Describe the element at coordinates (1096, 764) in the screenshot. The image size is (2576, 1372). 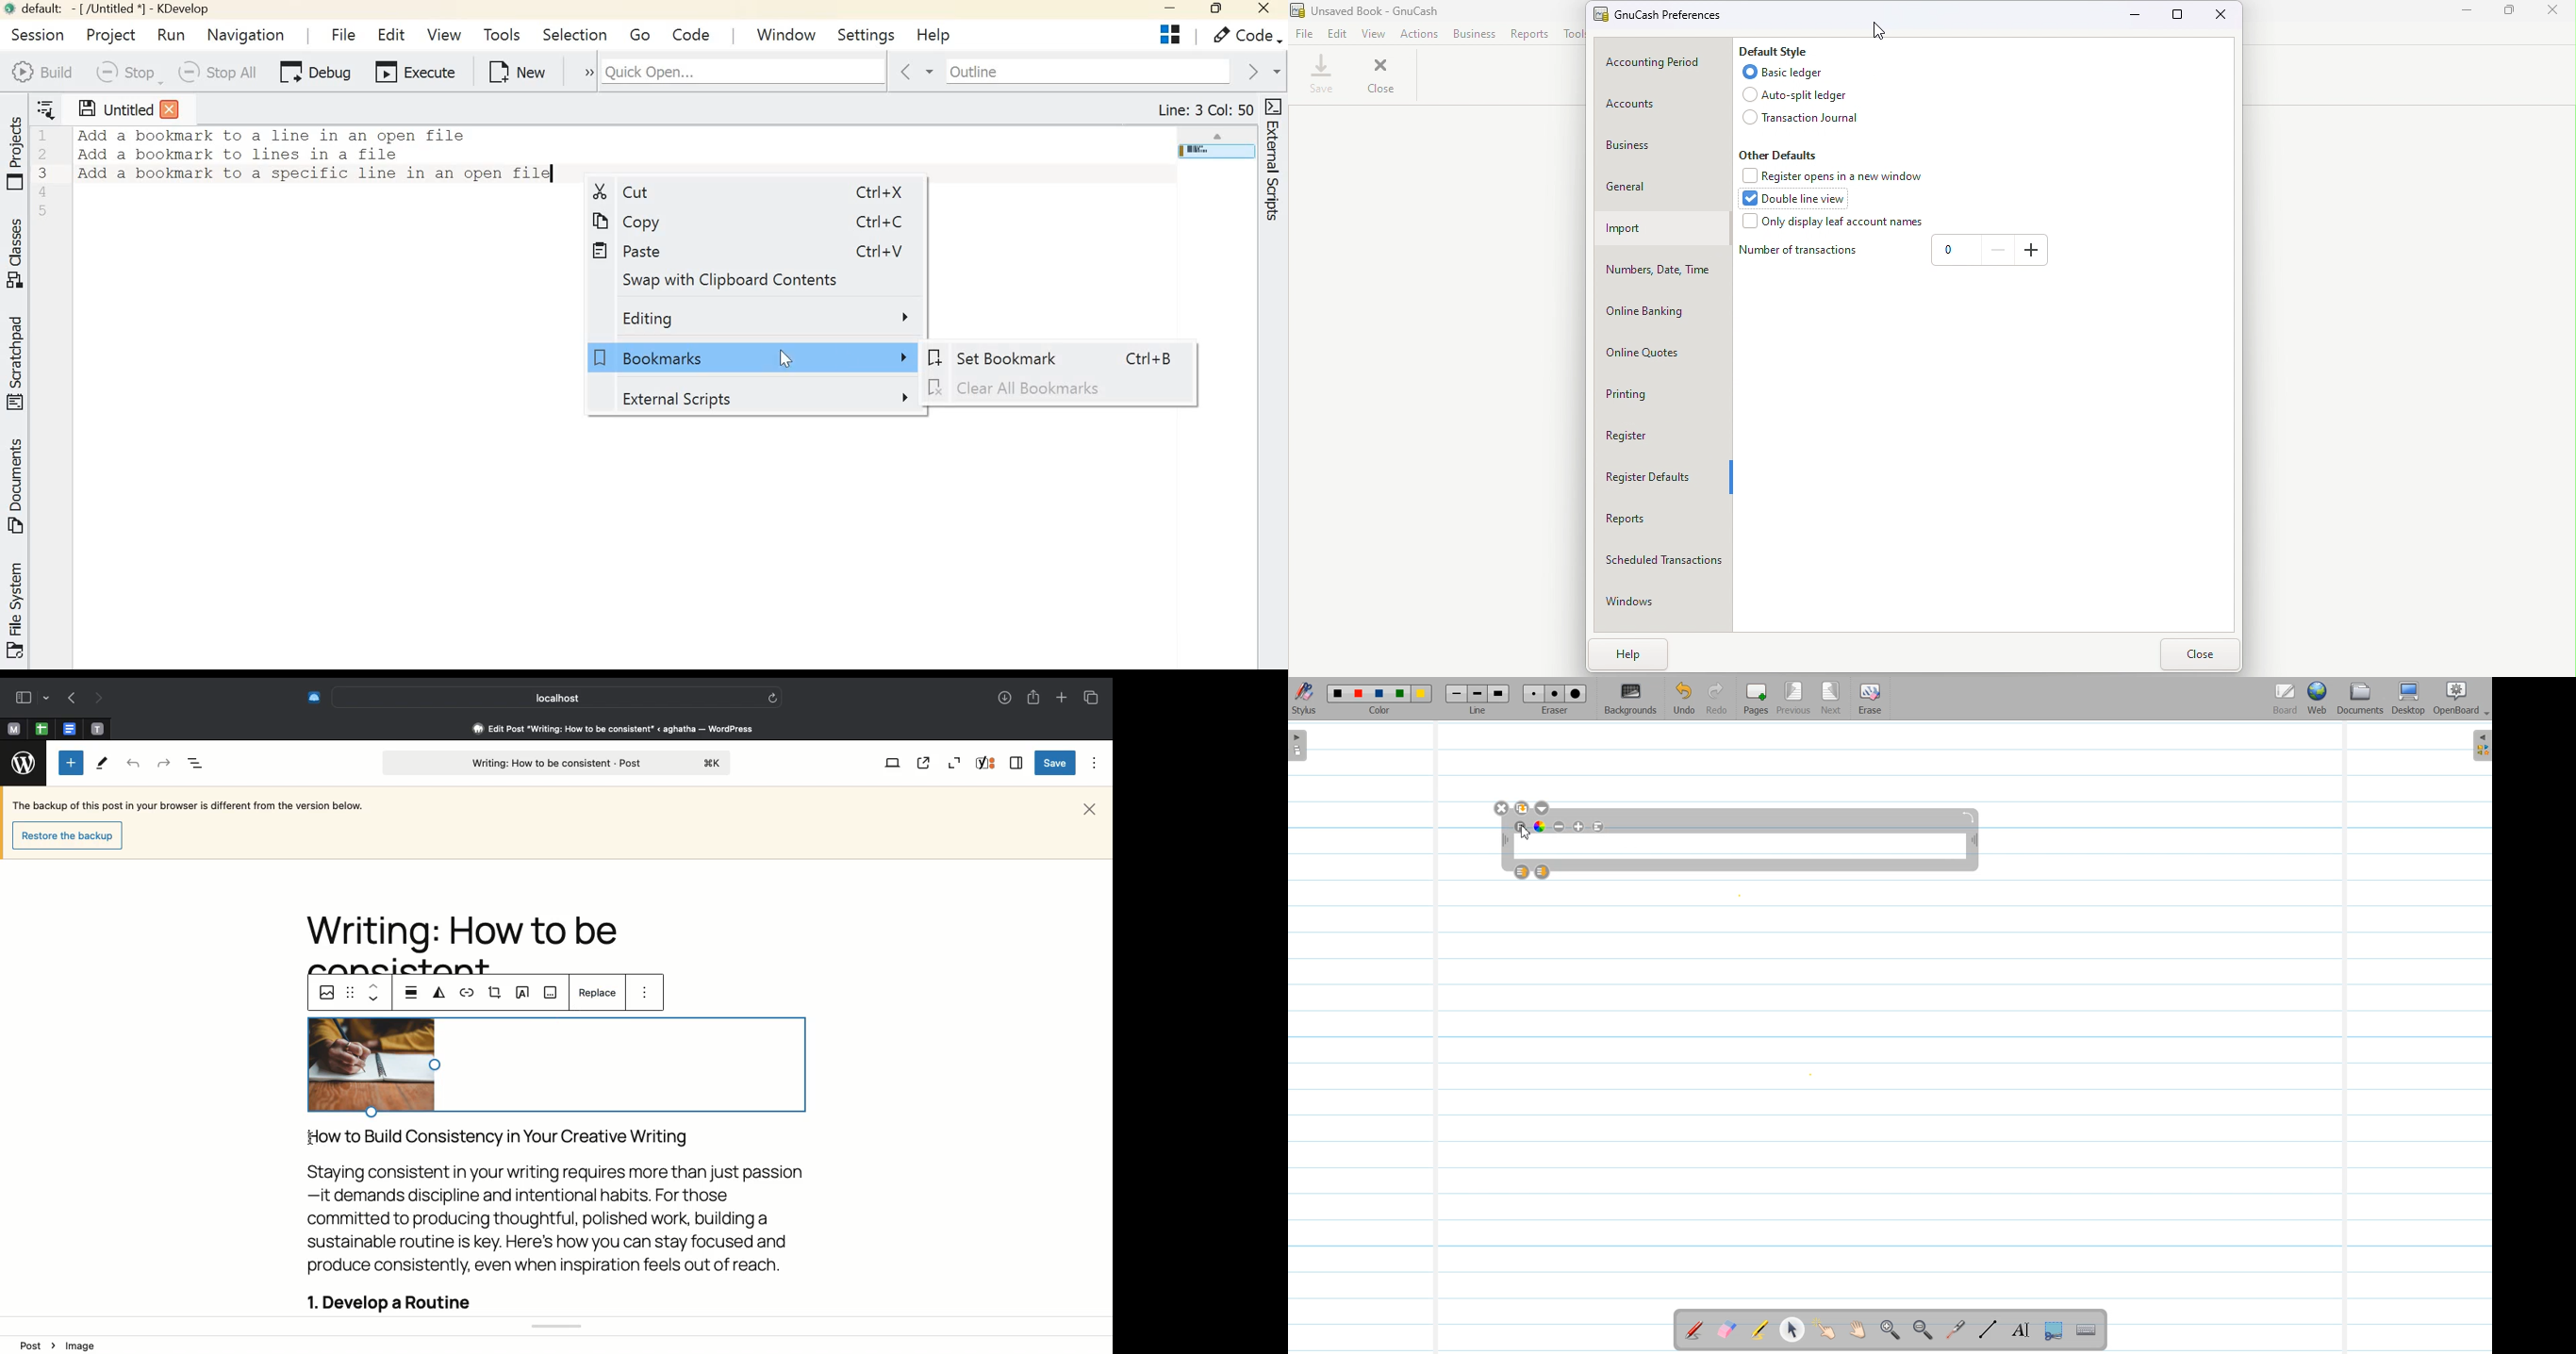
I see `Options` at that location.